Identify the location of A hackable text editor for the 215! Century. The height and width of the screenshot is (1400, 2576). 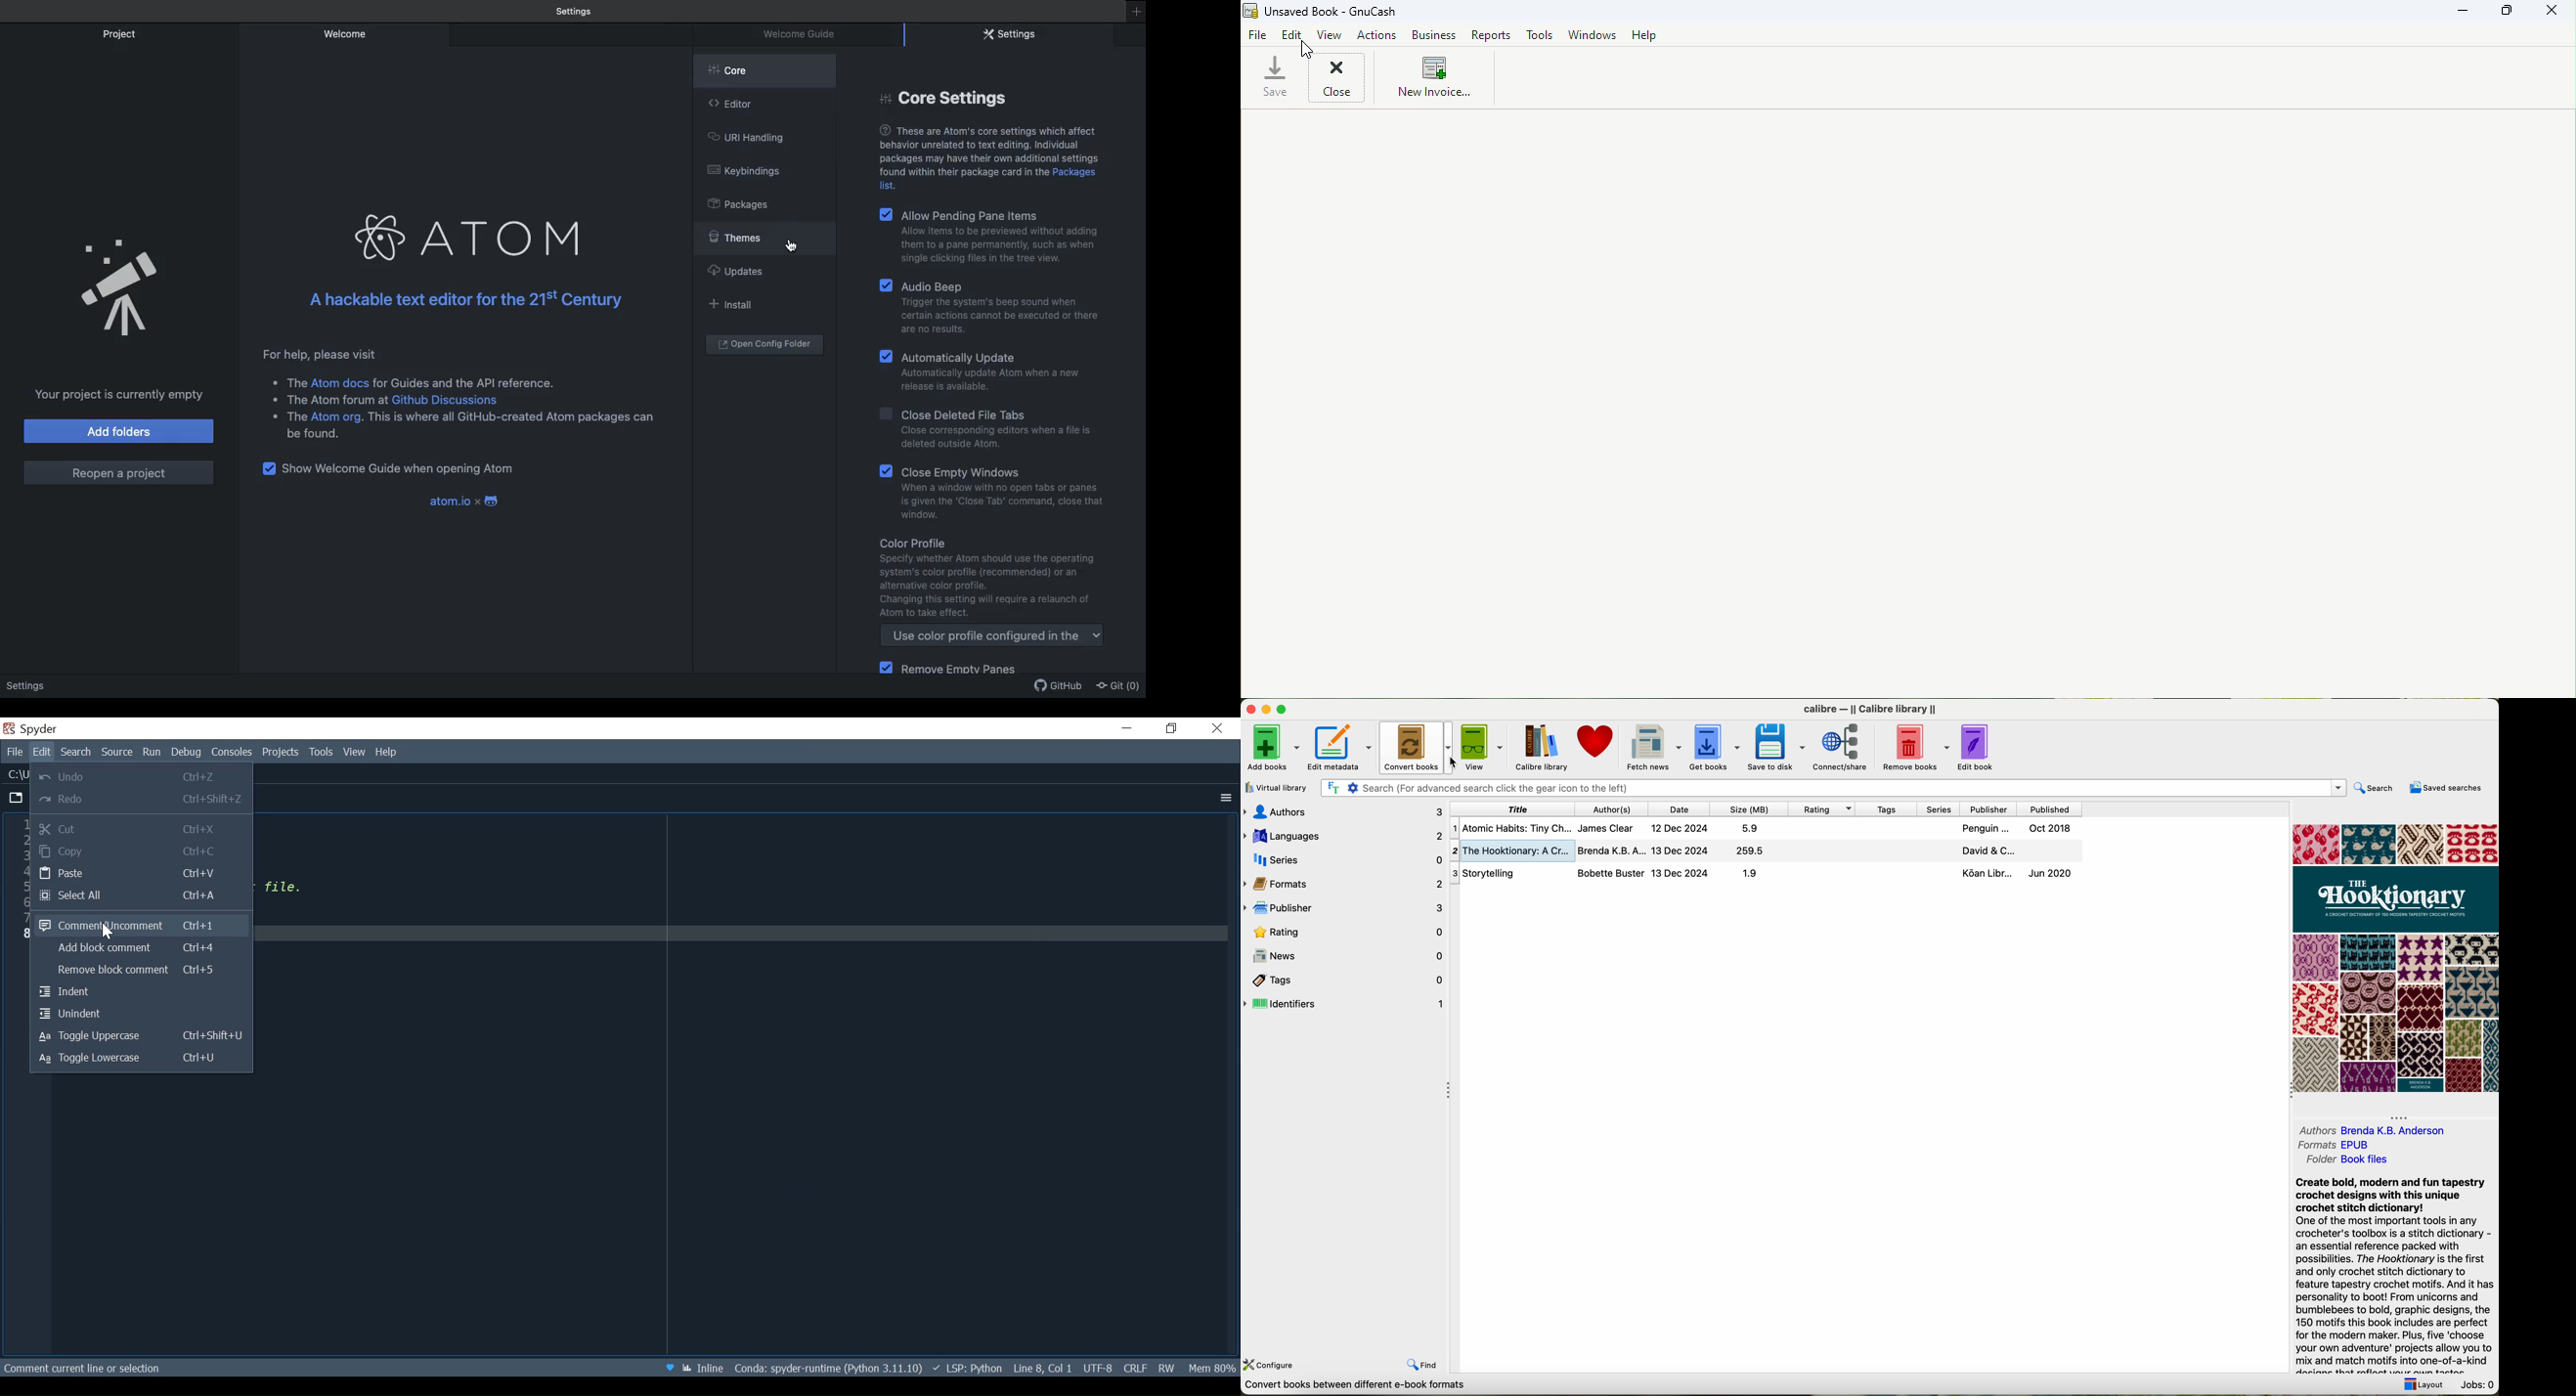
(462, 301).